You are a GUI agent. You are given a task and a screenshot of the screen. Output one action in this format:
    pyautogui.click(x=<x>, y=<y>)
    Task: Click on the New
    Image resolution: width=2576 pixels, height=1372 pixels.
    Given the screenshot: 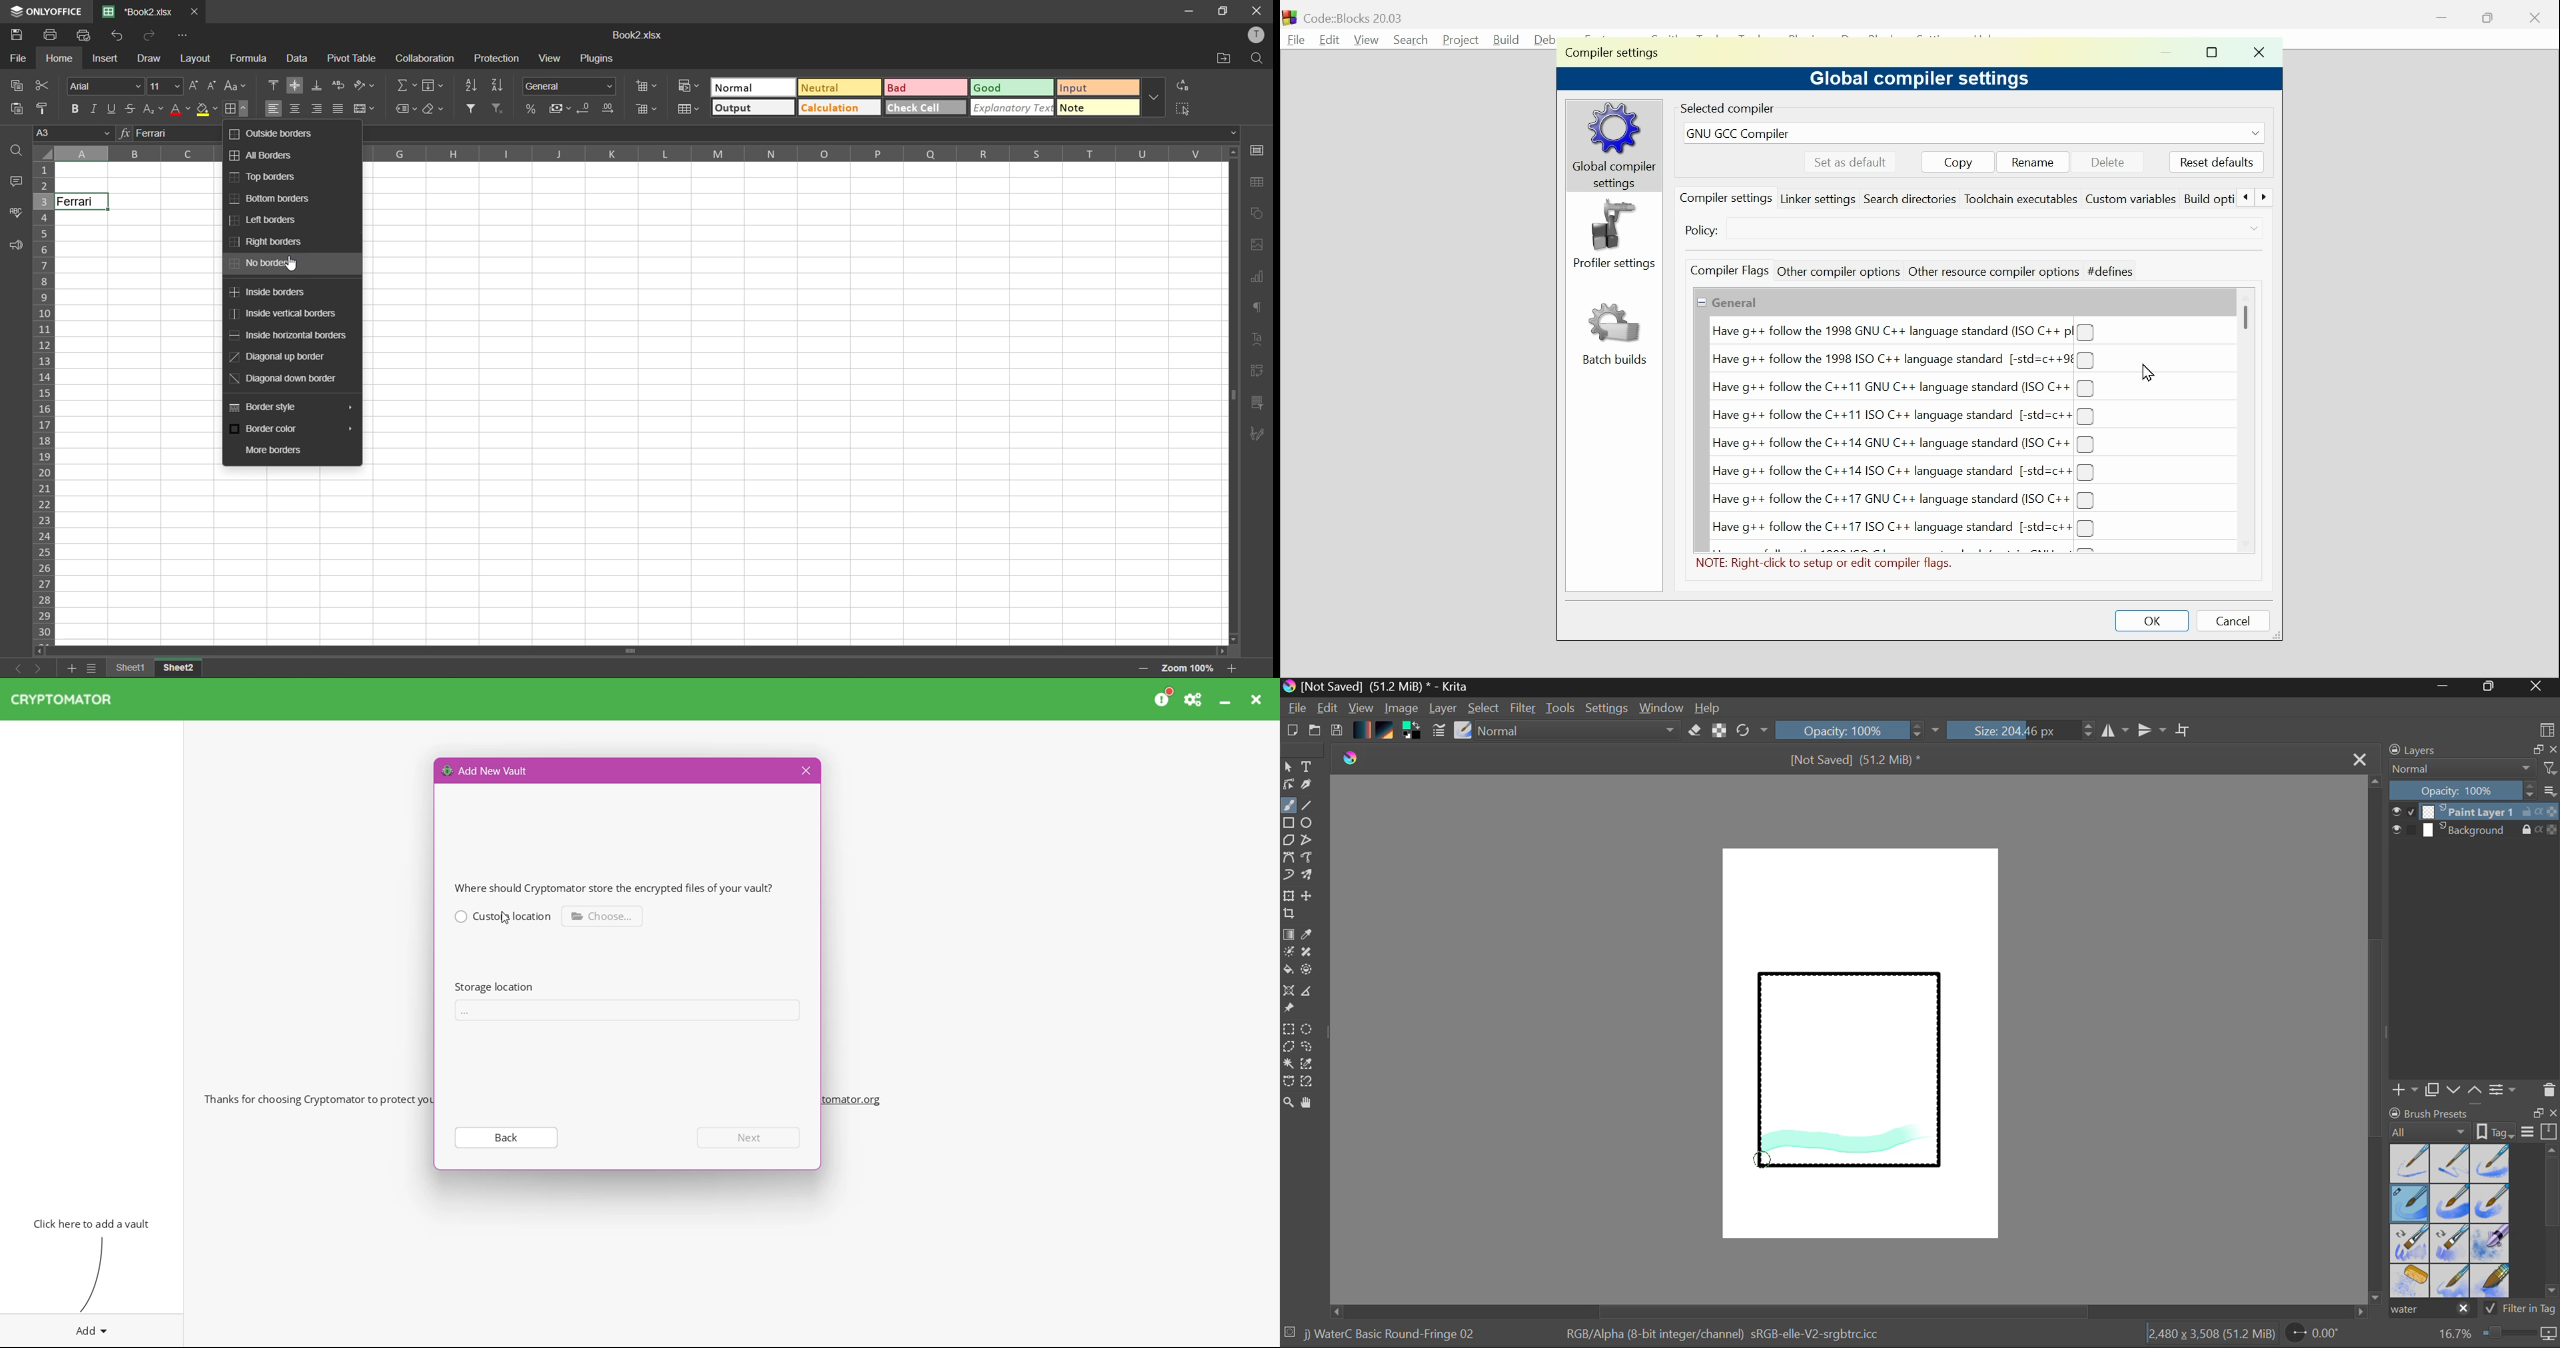 What is the action you would take?
    pyautogui.click(x=1291, y=732)
    